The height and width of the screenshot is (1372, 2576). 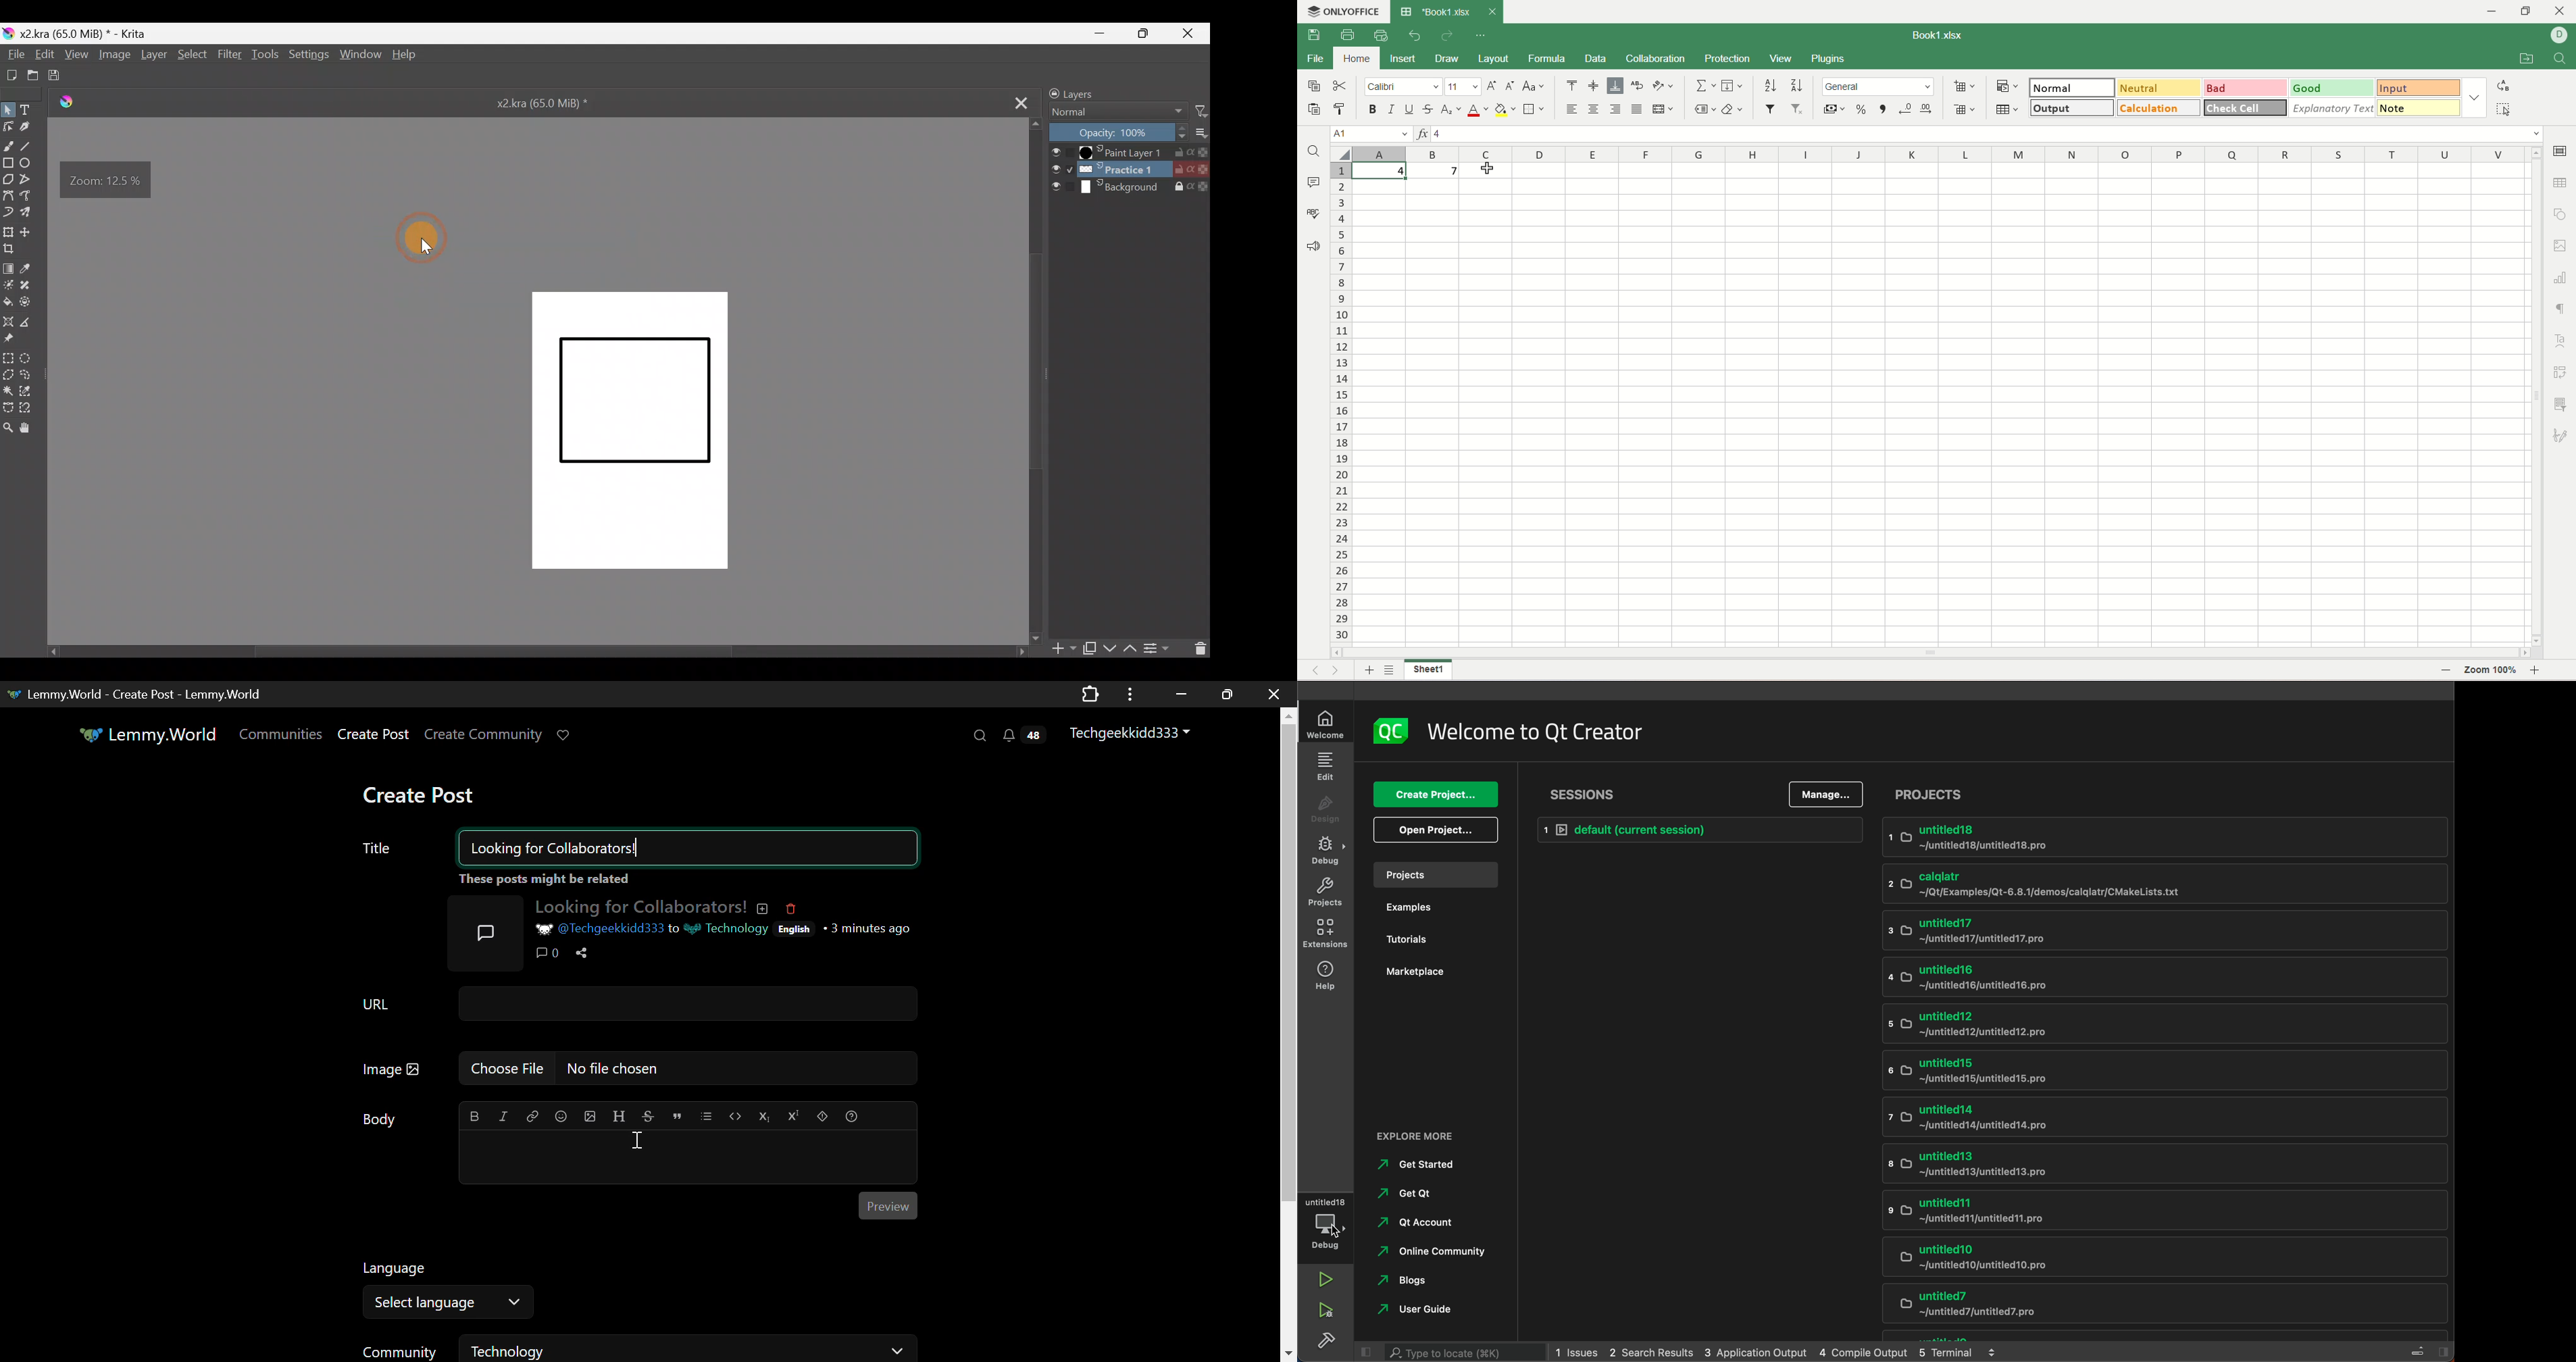 I want to click on Measure distance between two points, so click(x=33, y=325).